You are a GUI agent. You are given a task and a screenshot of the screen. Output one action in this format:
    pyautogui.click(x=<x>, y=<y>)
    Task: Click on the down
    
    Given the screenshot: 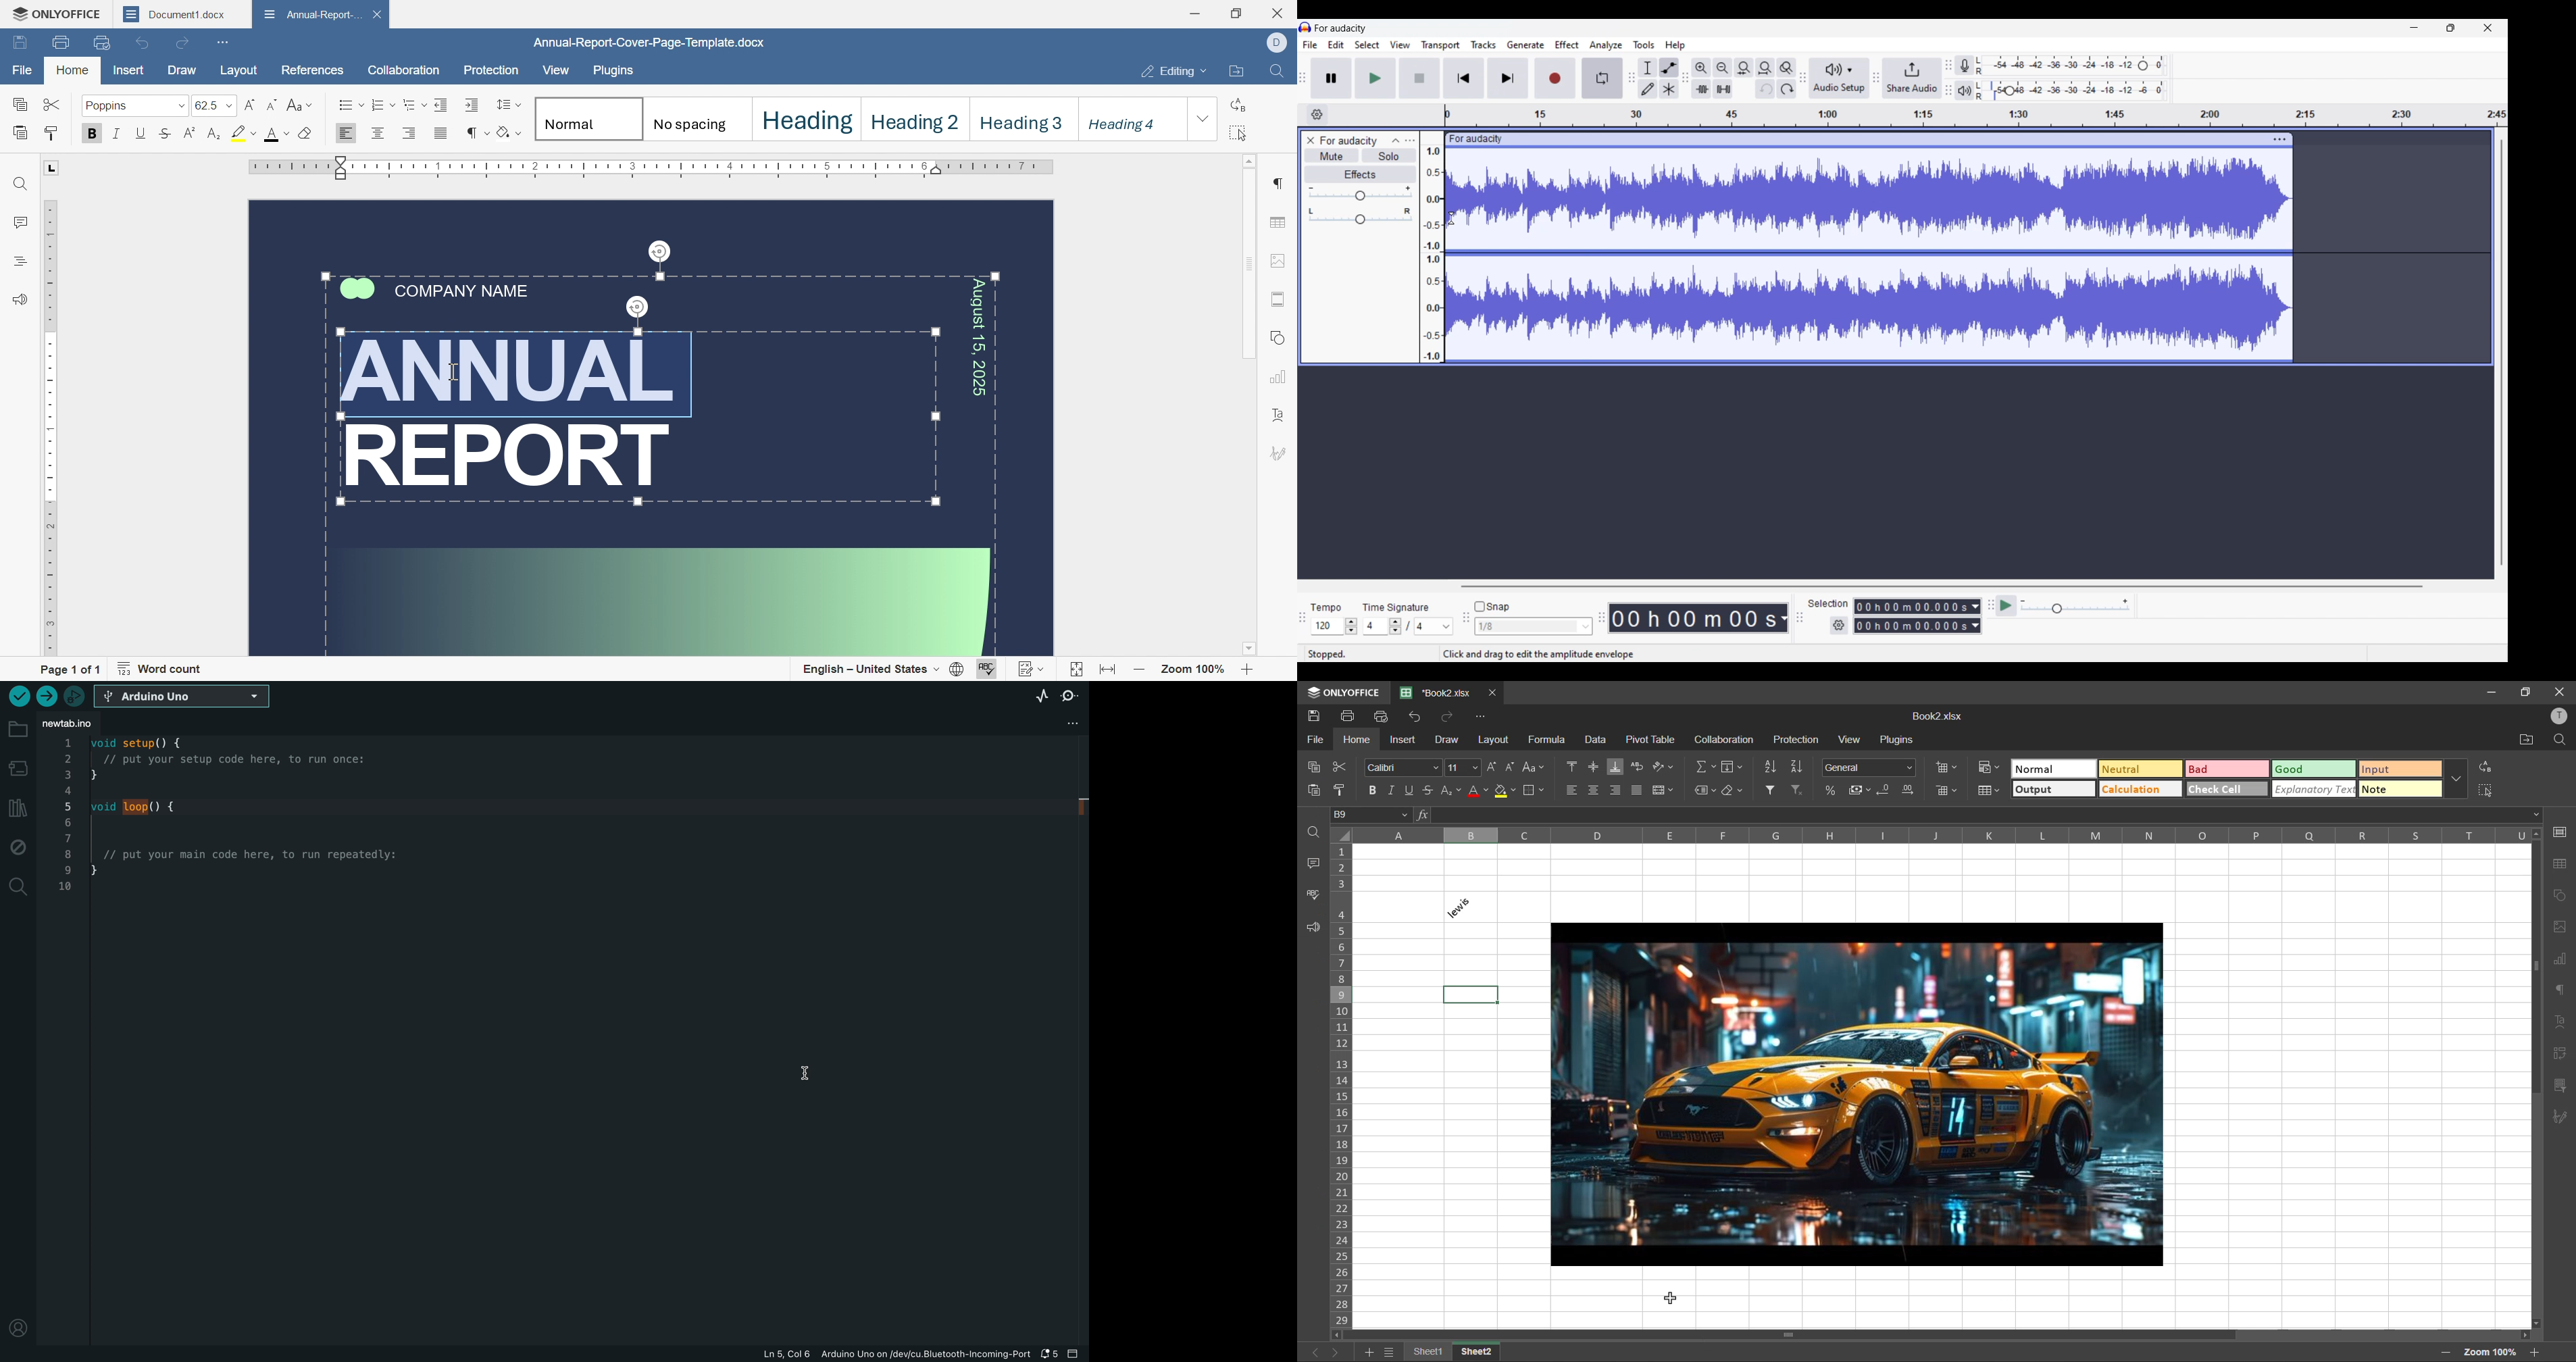 What is the action you would take?
    pyautogui.click(x=2536, y=814)
    